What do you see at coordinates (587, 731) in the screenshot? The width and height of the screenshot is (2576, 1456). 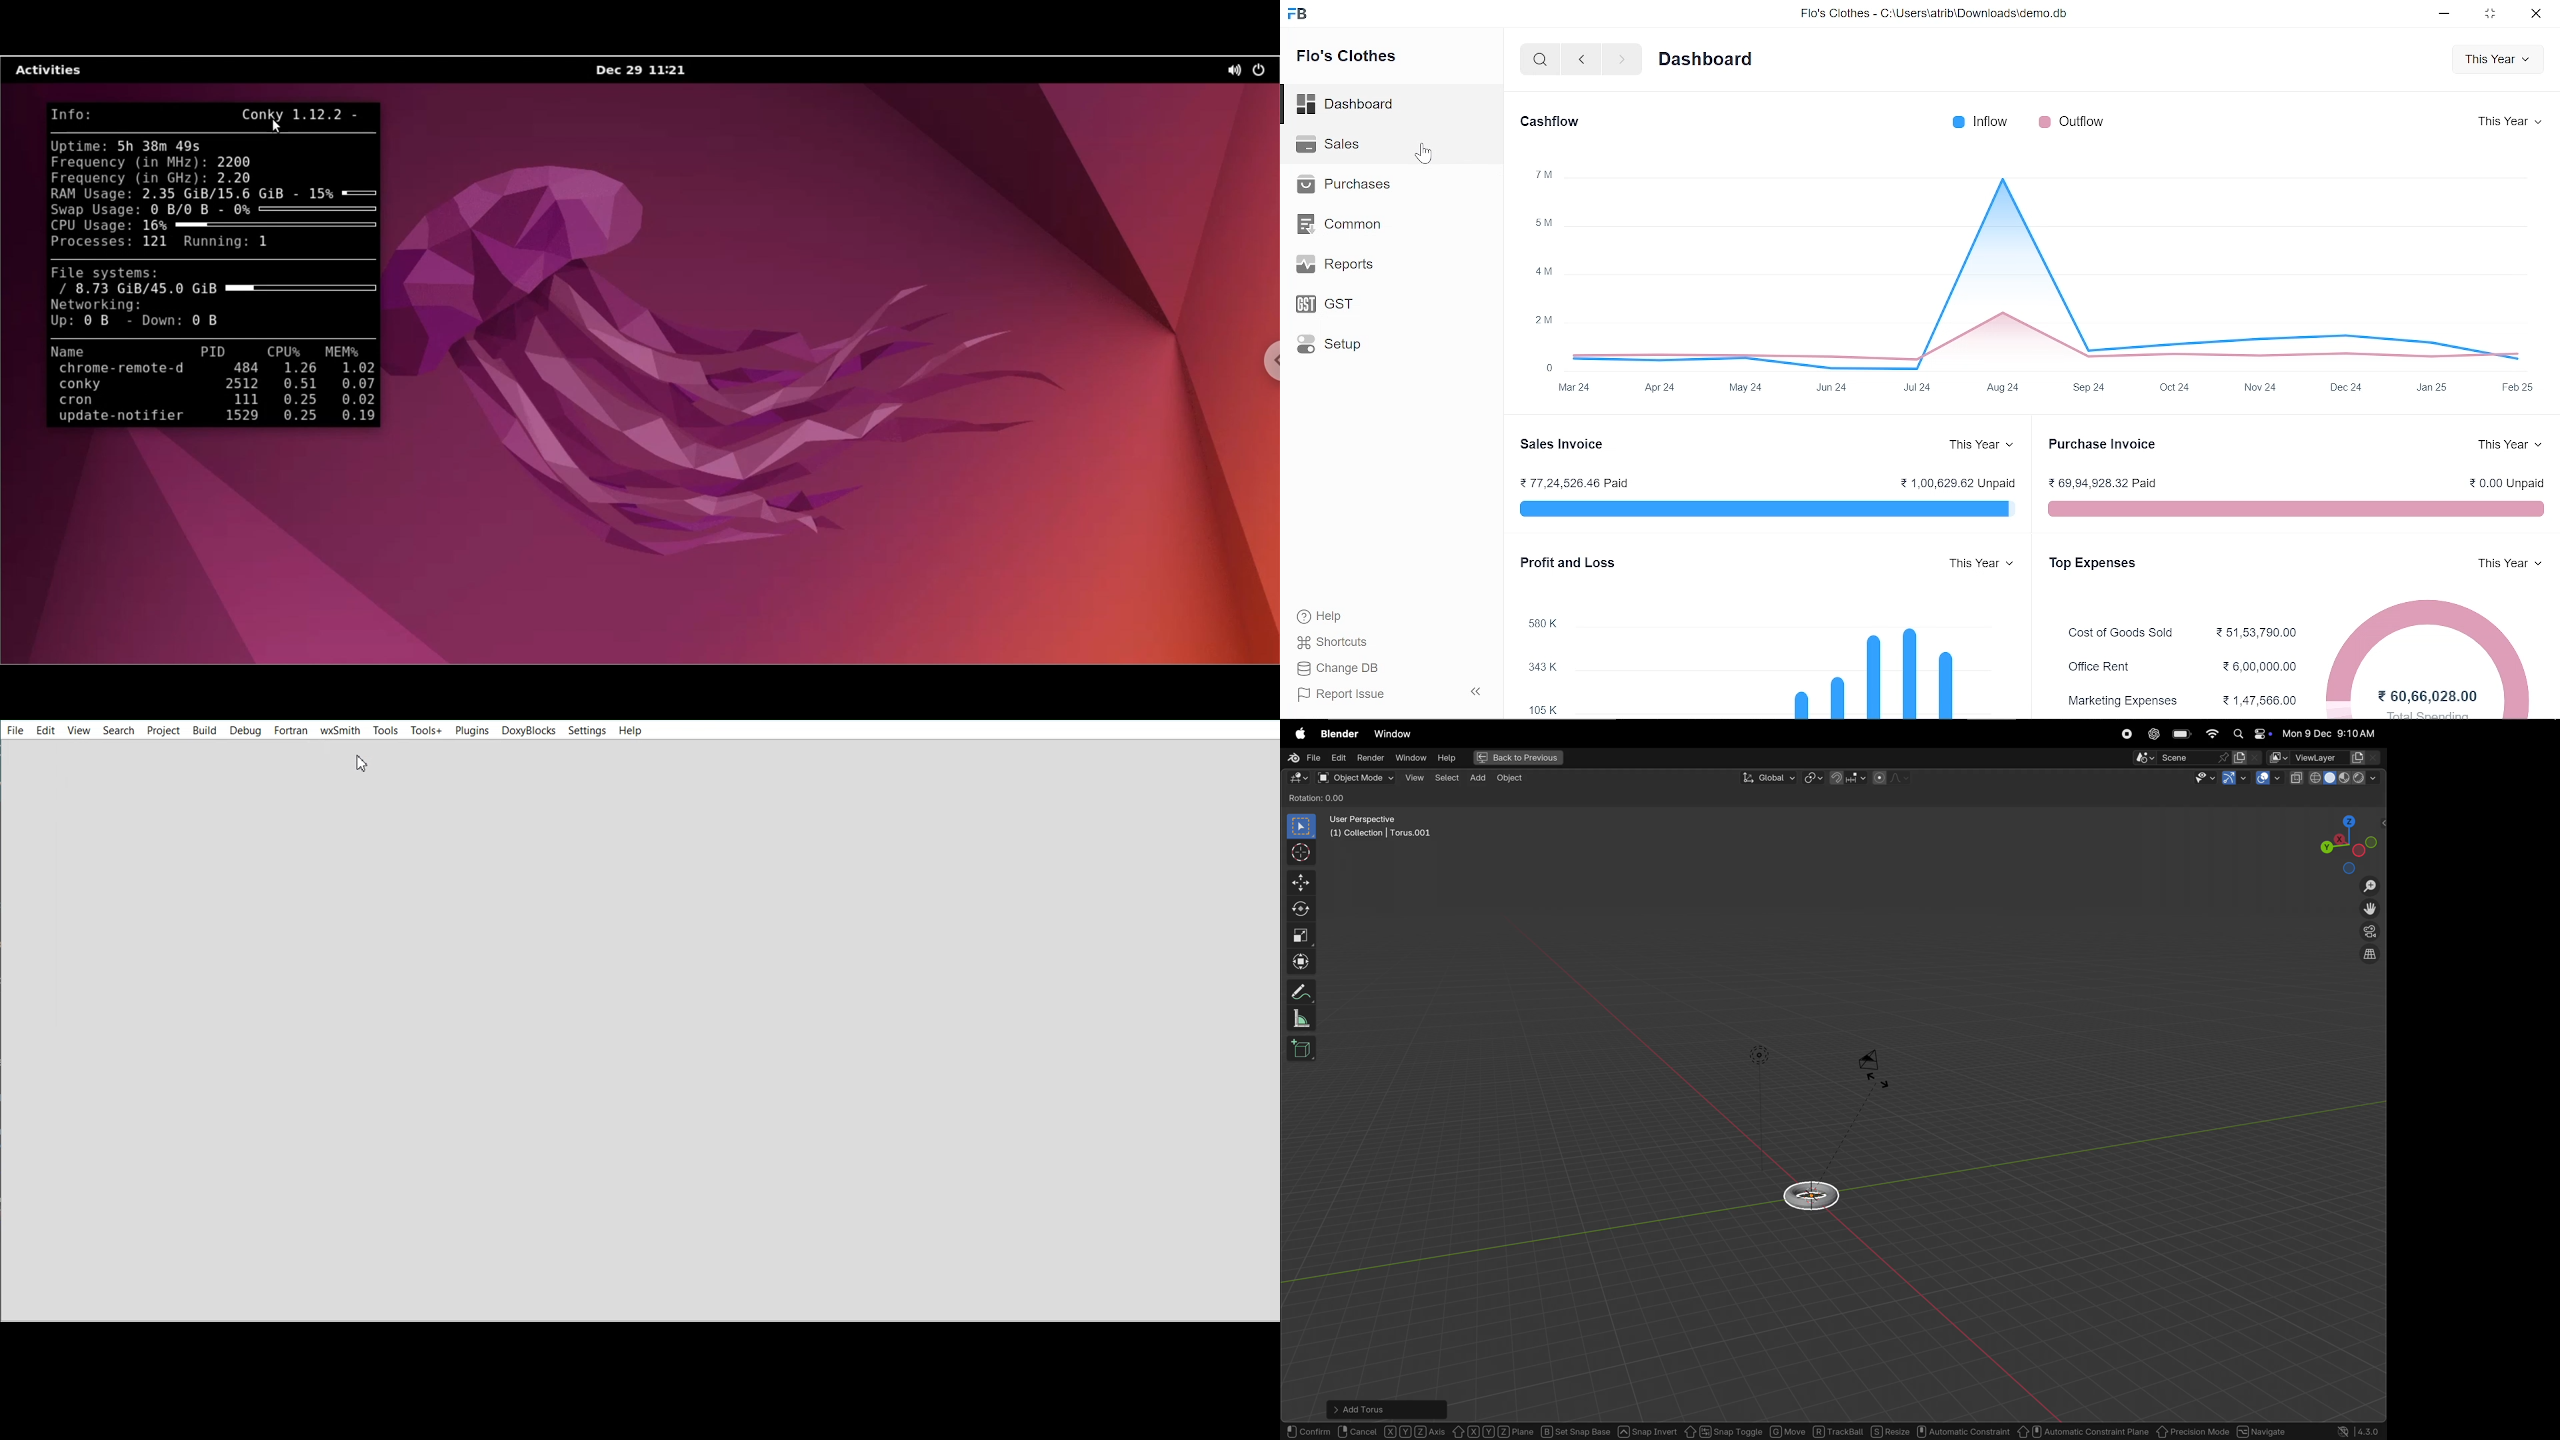 I see `Settings` at bounding box center [587, 731].